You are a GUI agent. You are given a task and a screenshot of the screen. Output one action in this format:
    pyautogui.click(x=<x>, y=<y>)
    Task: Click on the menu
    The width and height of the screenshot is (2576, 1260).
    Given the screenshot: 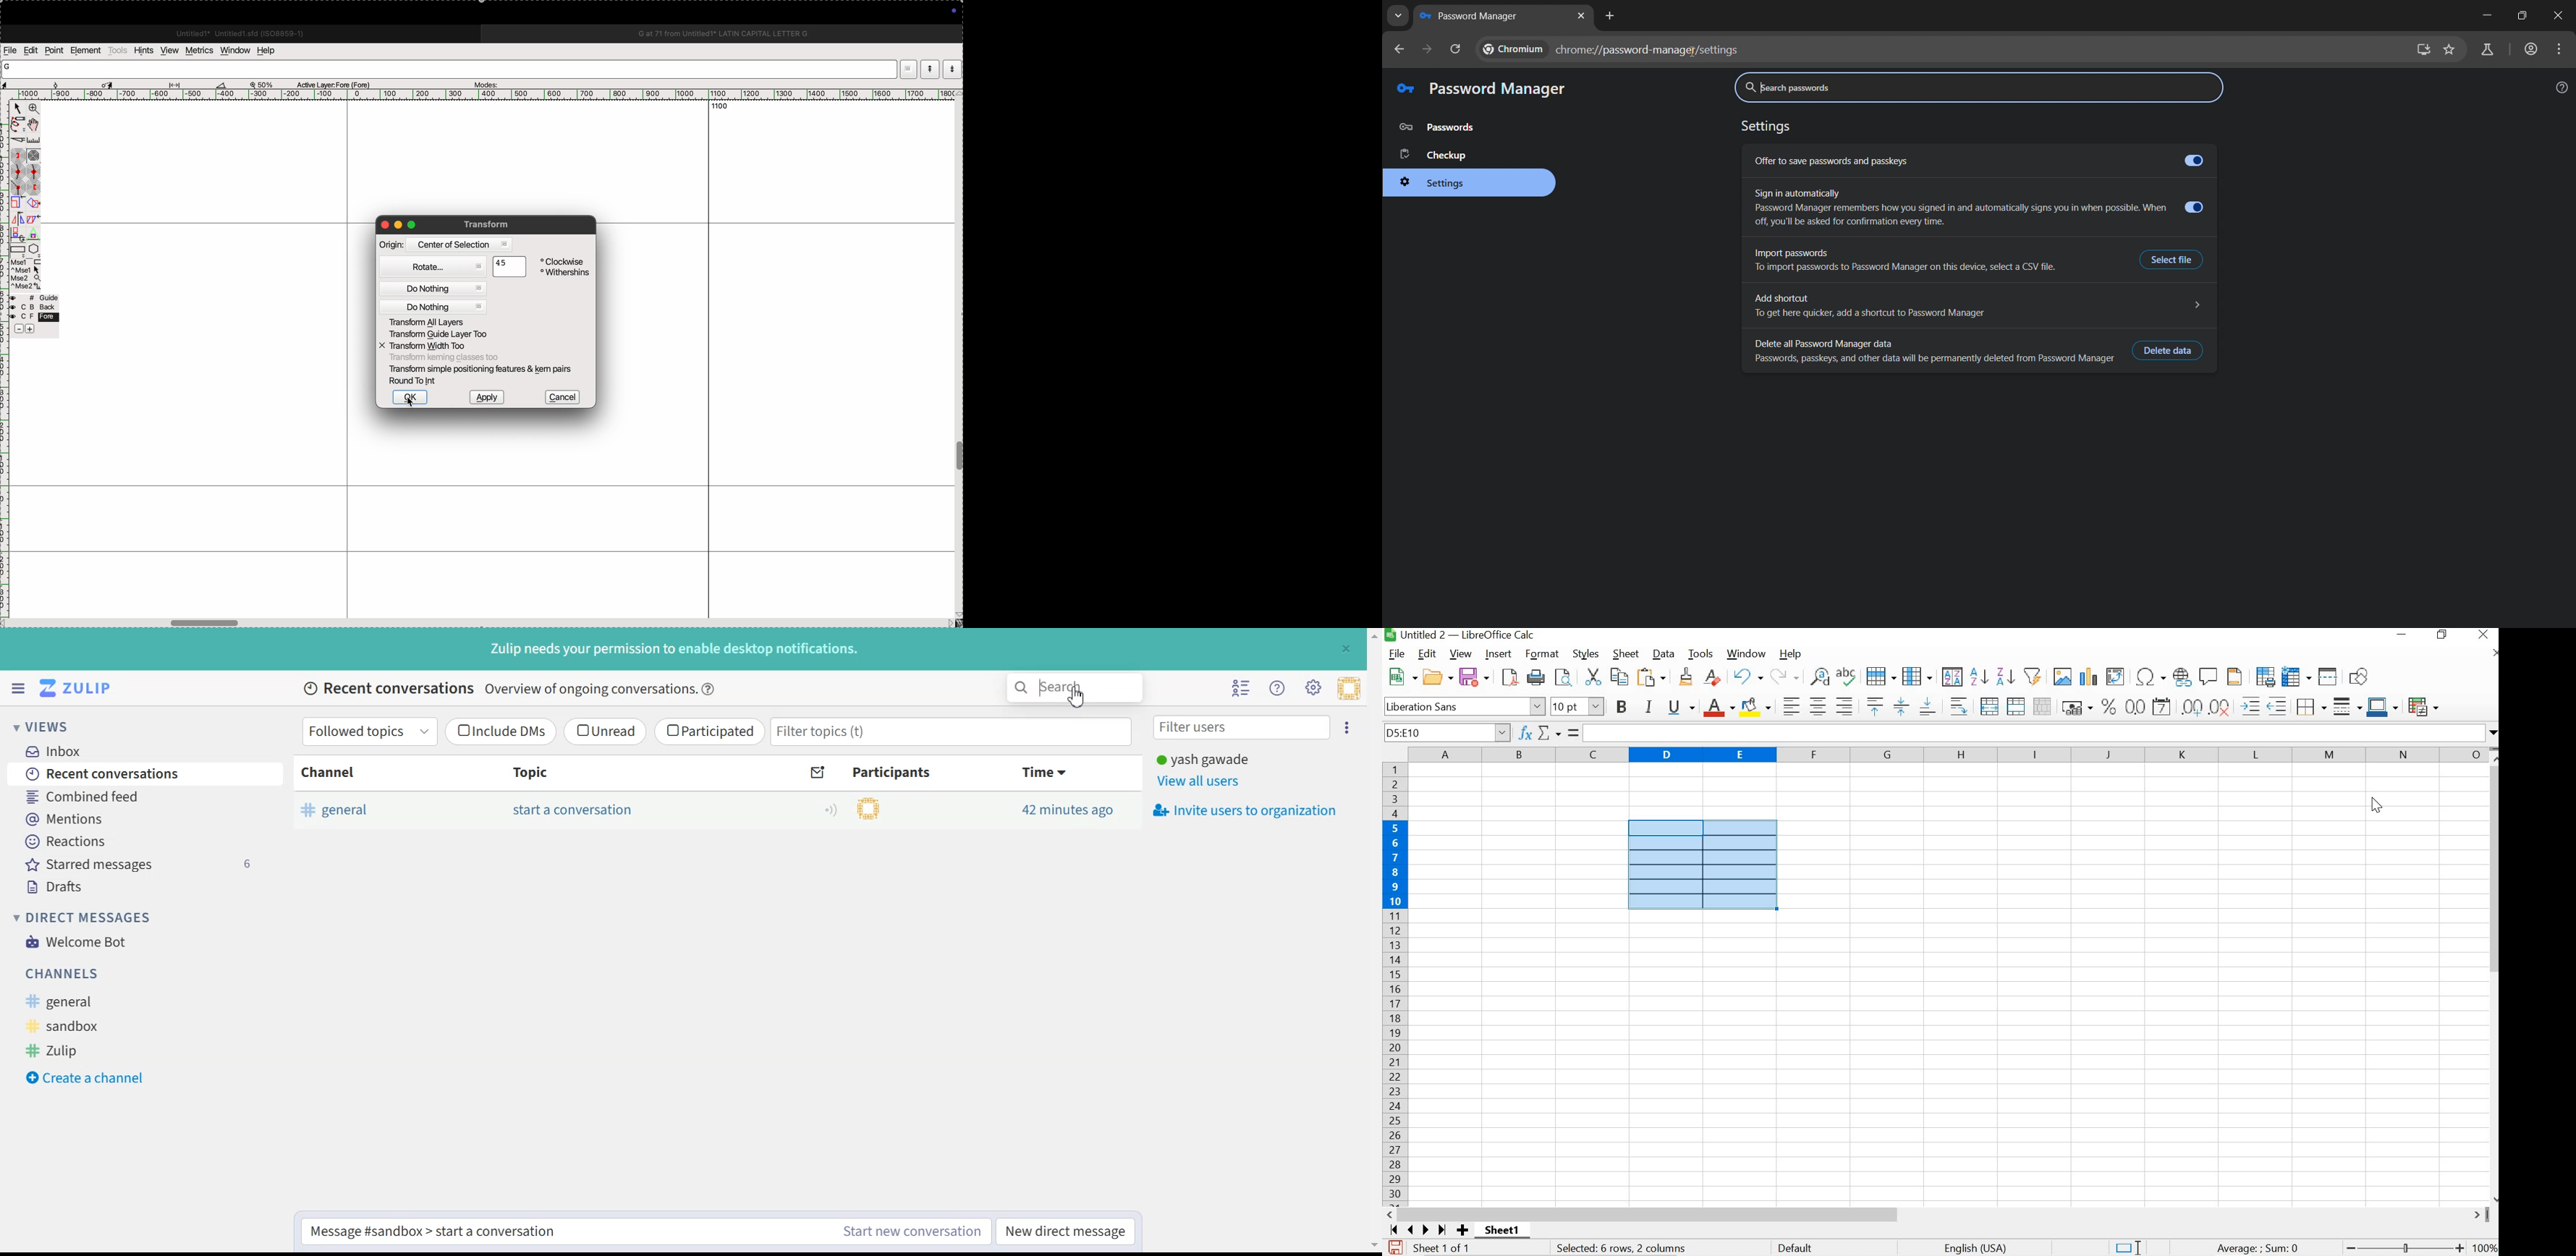 What is the action you would take?
    pyautogui.click(x=2560, y=49)
    